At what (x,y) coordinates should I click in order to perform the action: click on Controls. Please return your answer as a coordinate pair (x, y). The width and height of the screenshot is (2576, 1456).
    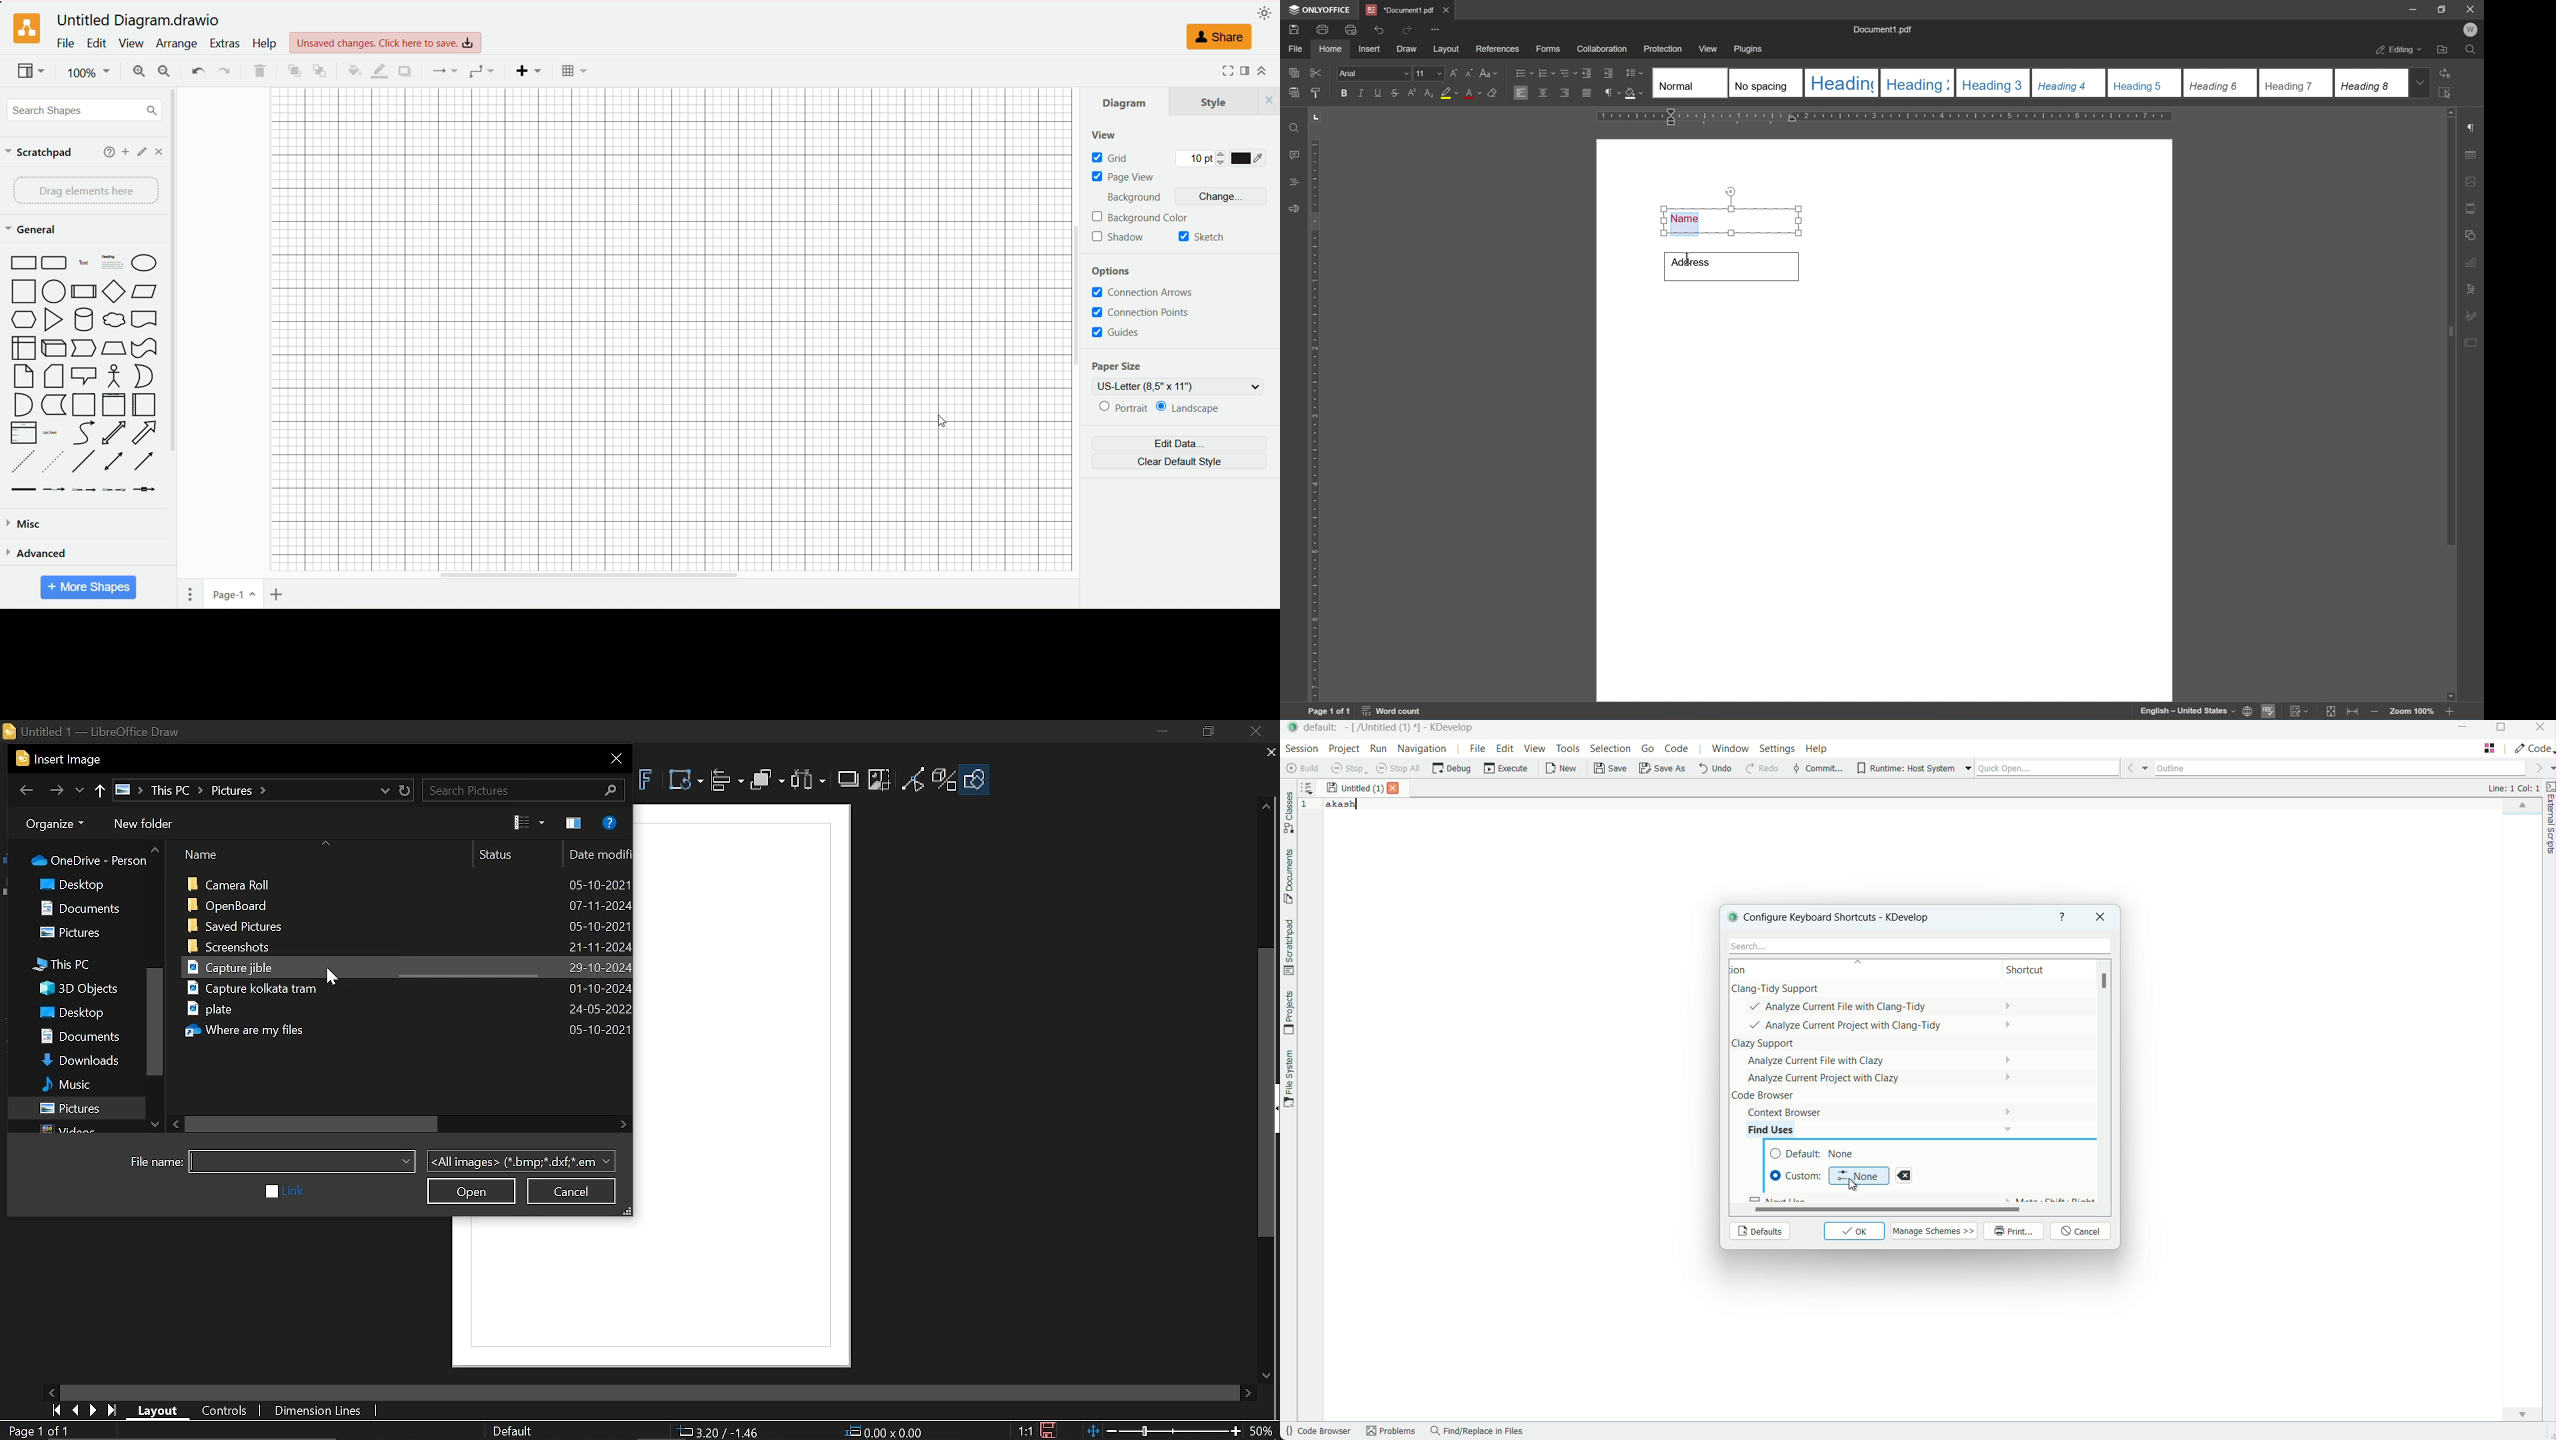
    Looking at the image, I should click on (226, 1410).